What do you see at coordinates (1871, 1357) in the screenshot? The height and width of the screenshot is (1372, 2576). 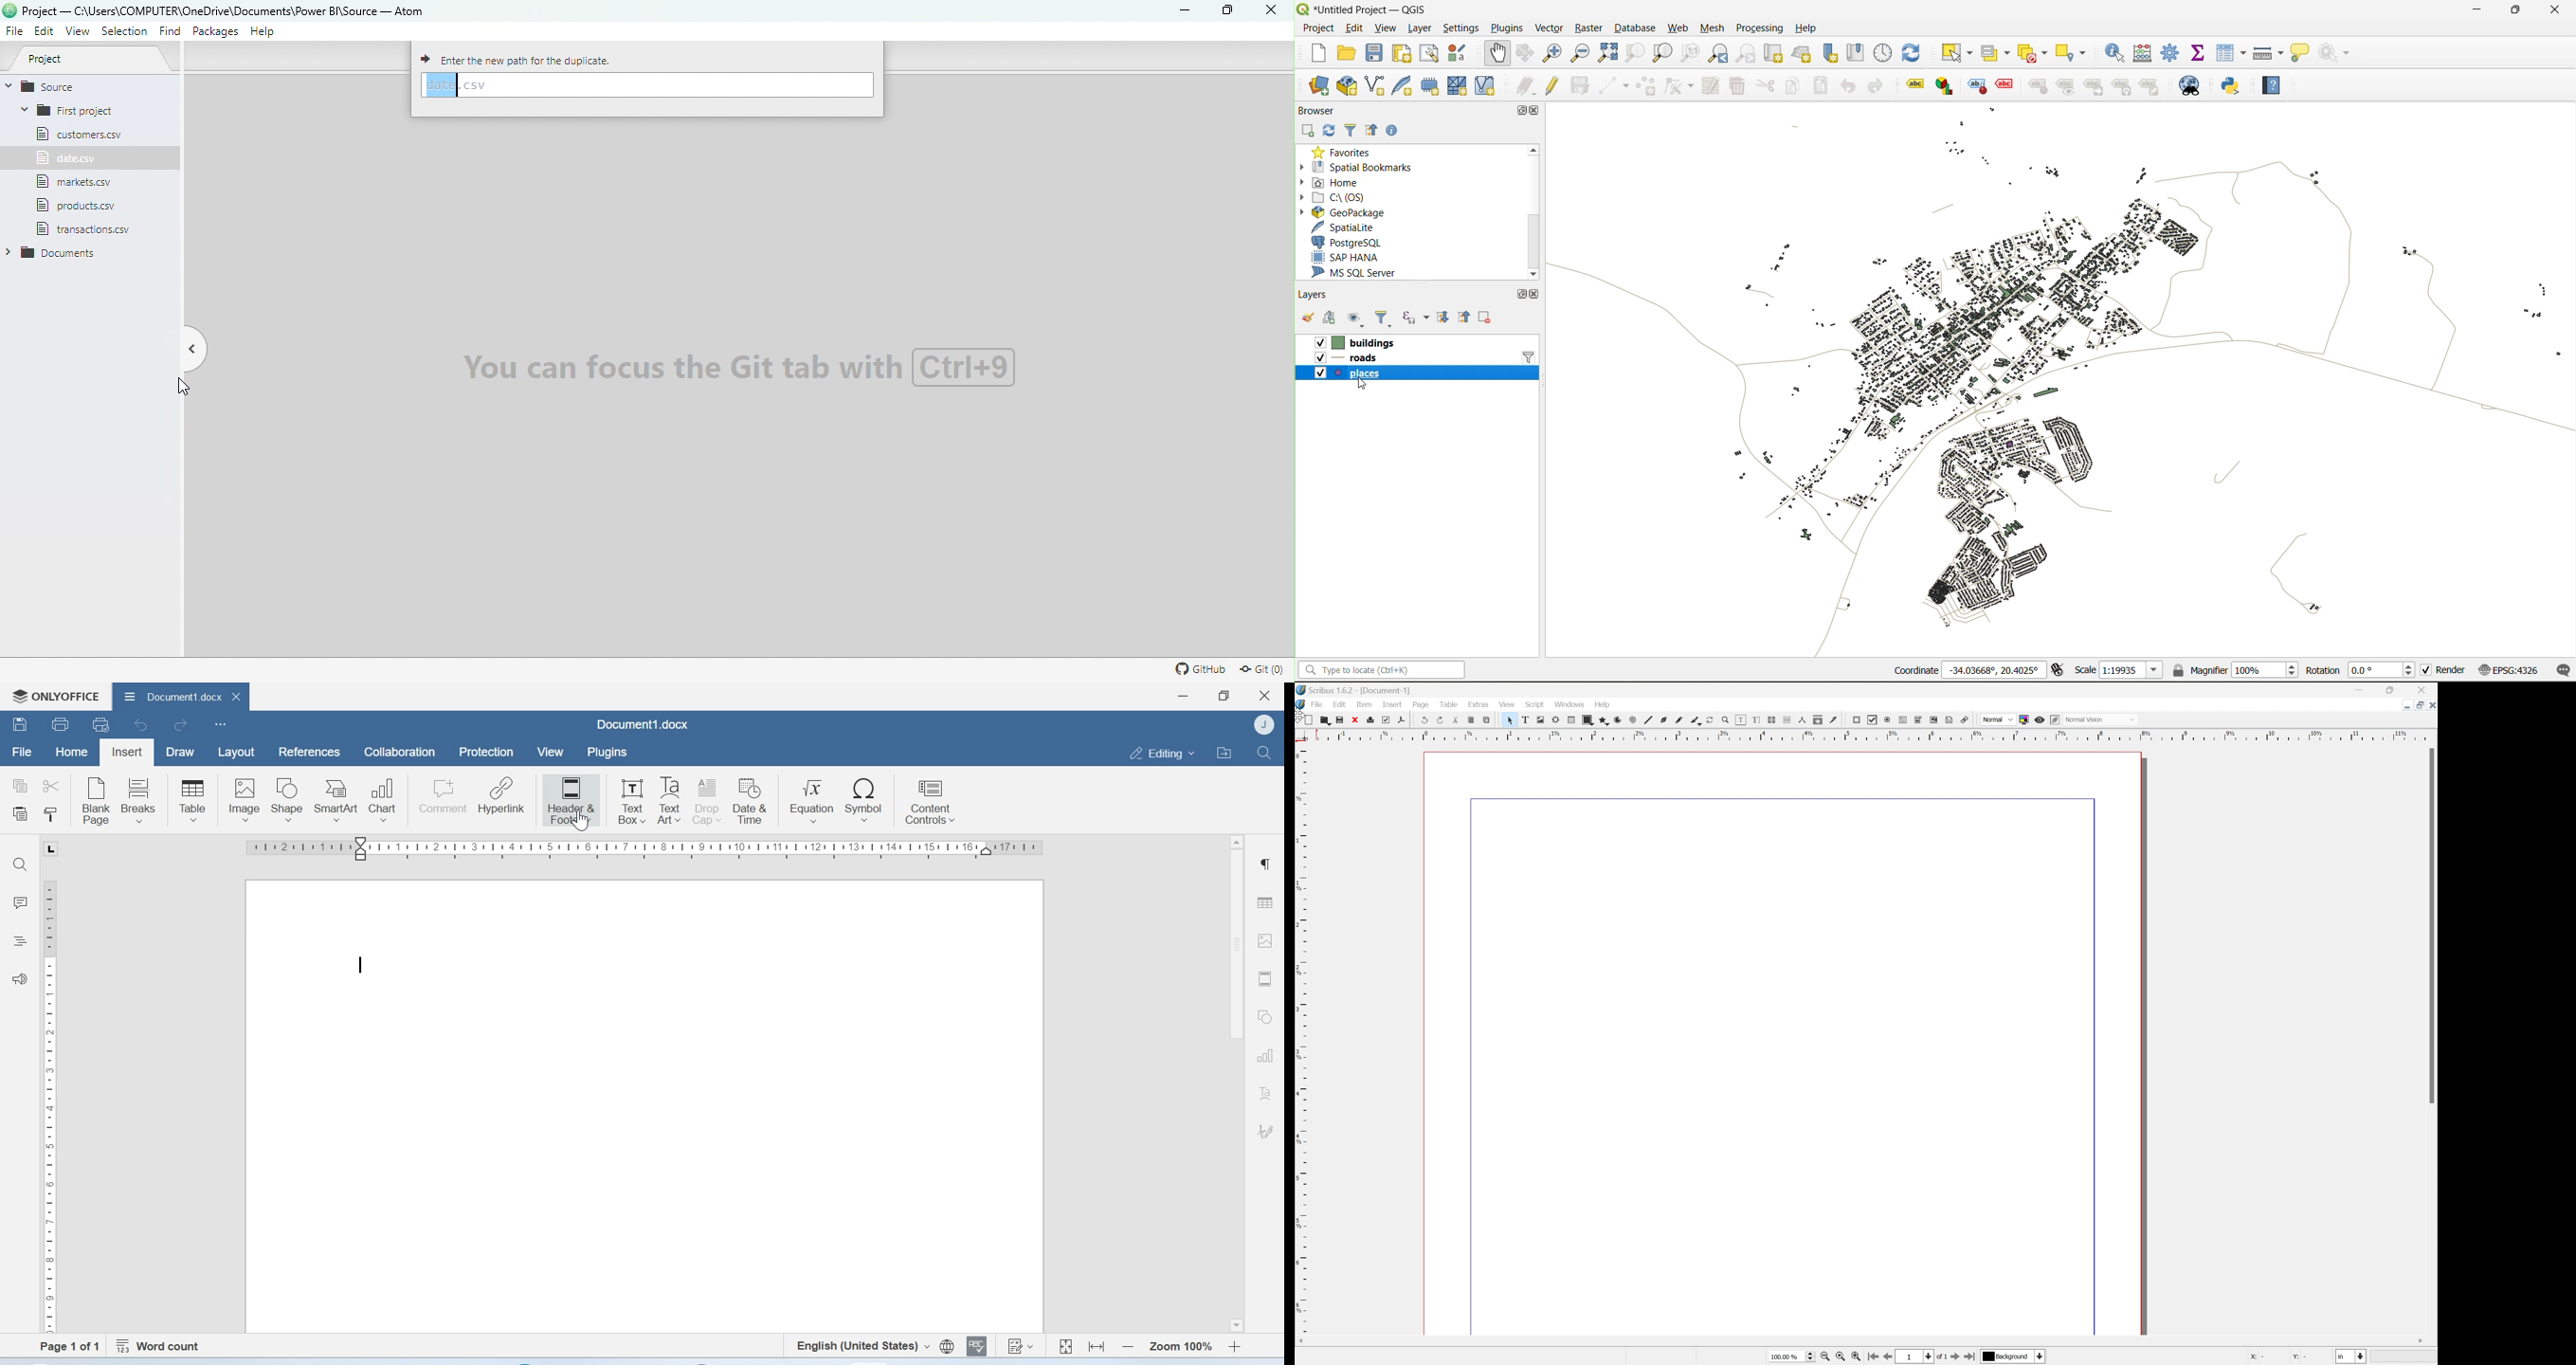 I see `go to first page` at bounding box center [1871, 1357].